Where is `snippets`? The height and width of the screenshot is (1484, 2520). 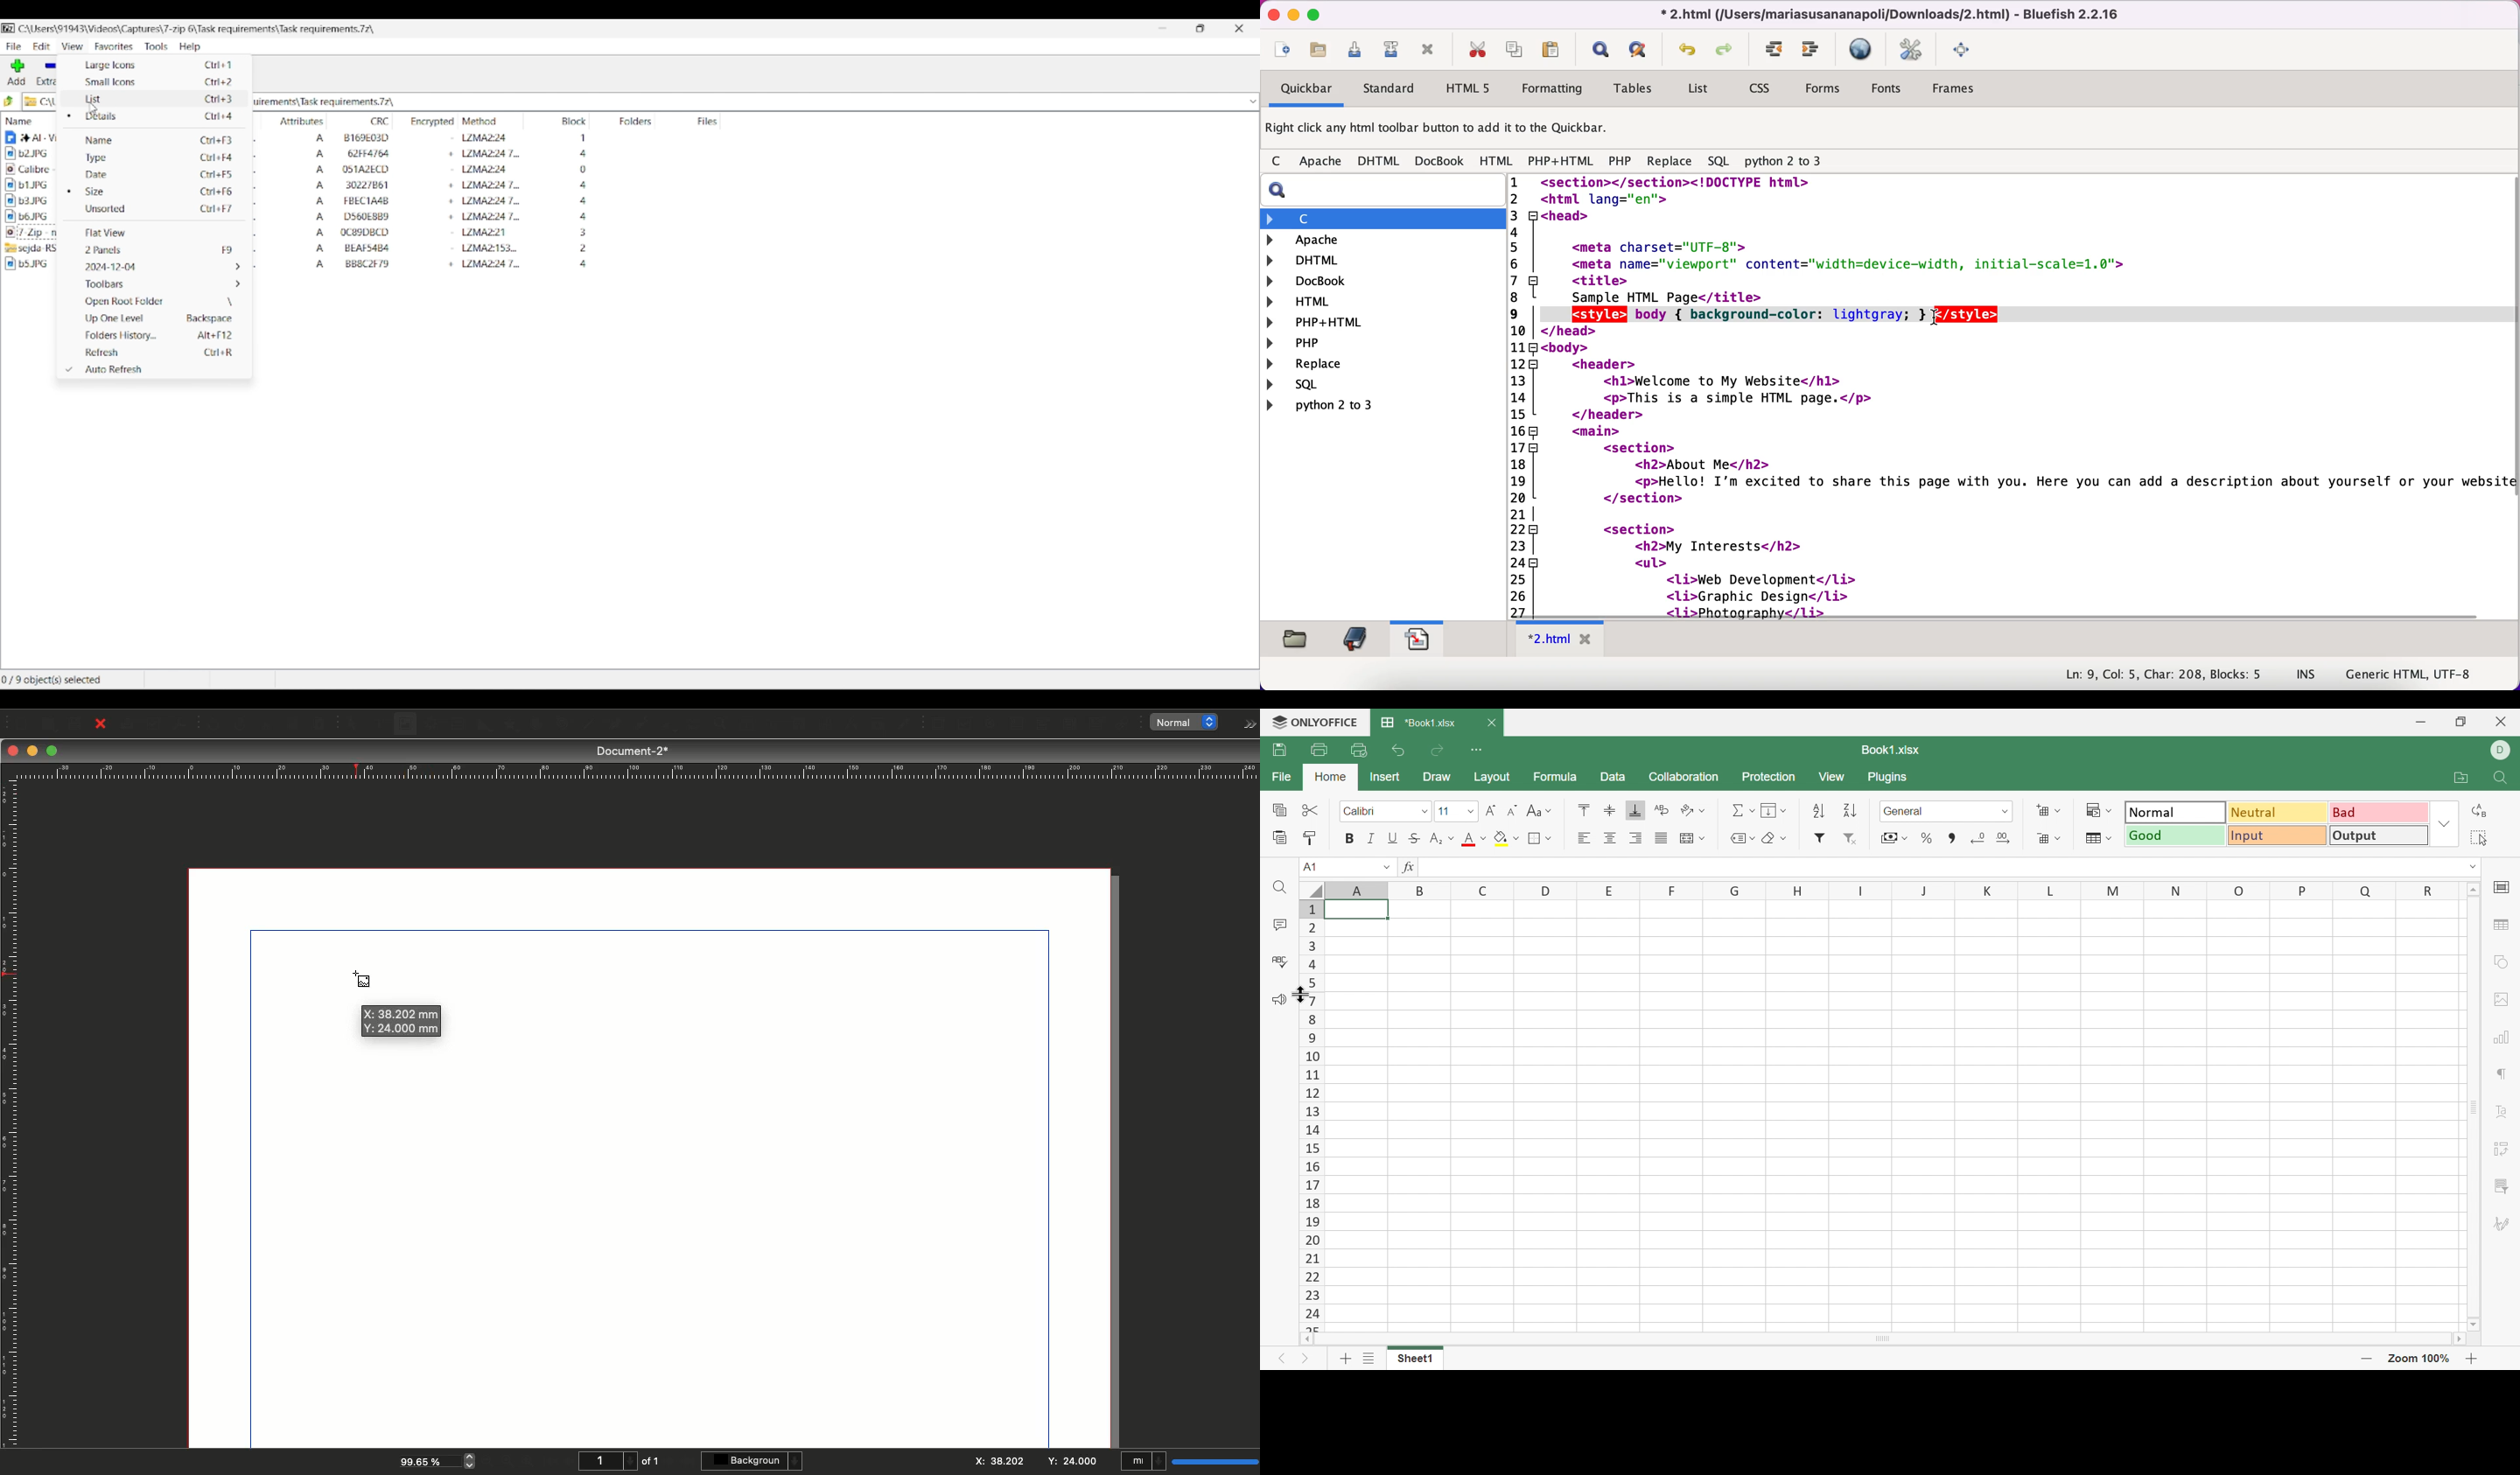
snippets is located at coordinates (1417, 637).